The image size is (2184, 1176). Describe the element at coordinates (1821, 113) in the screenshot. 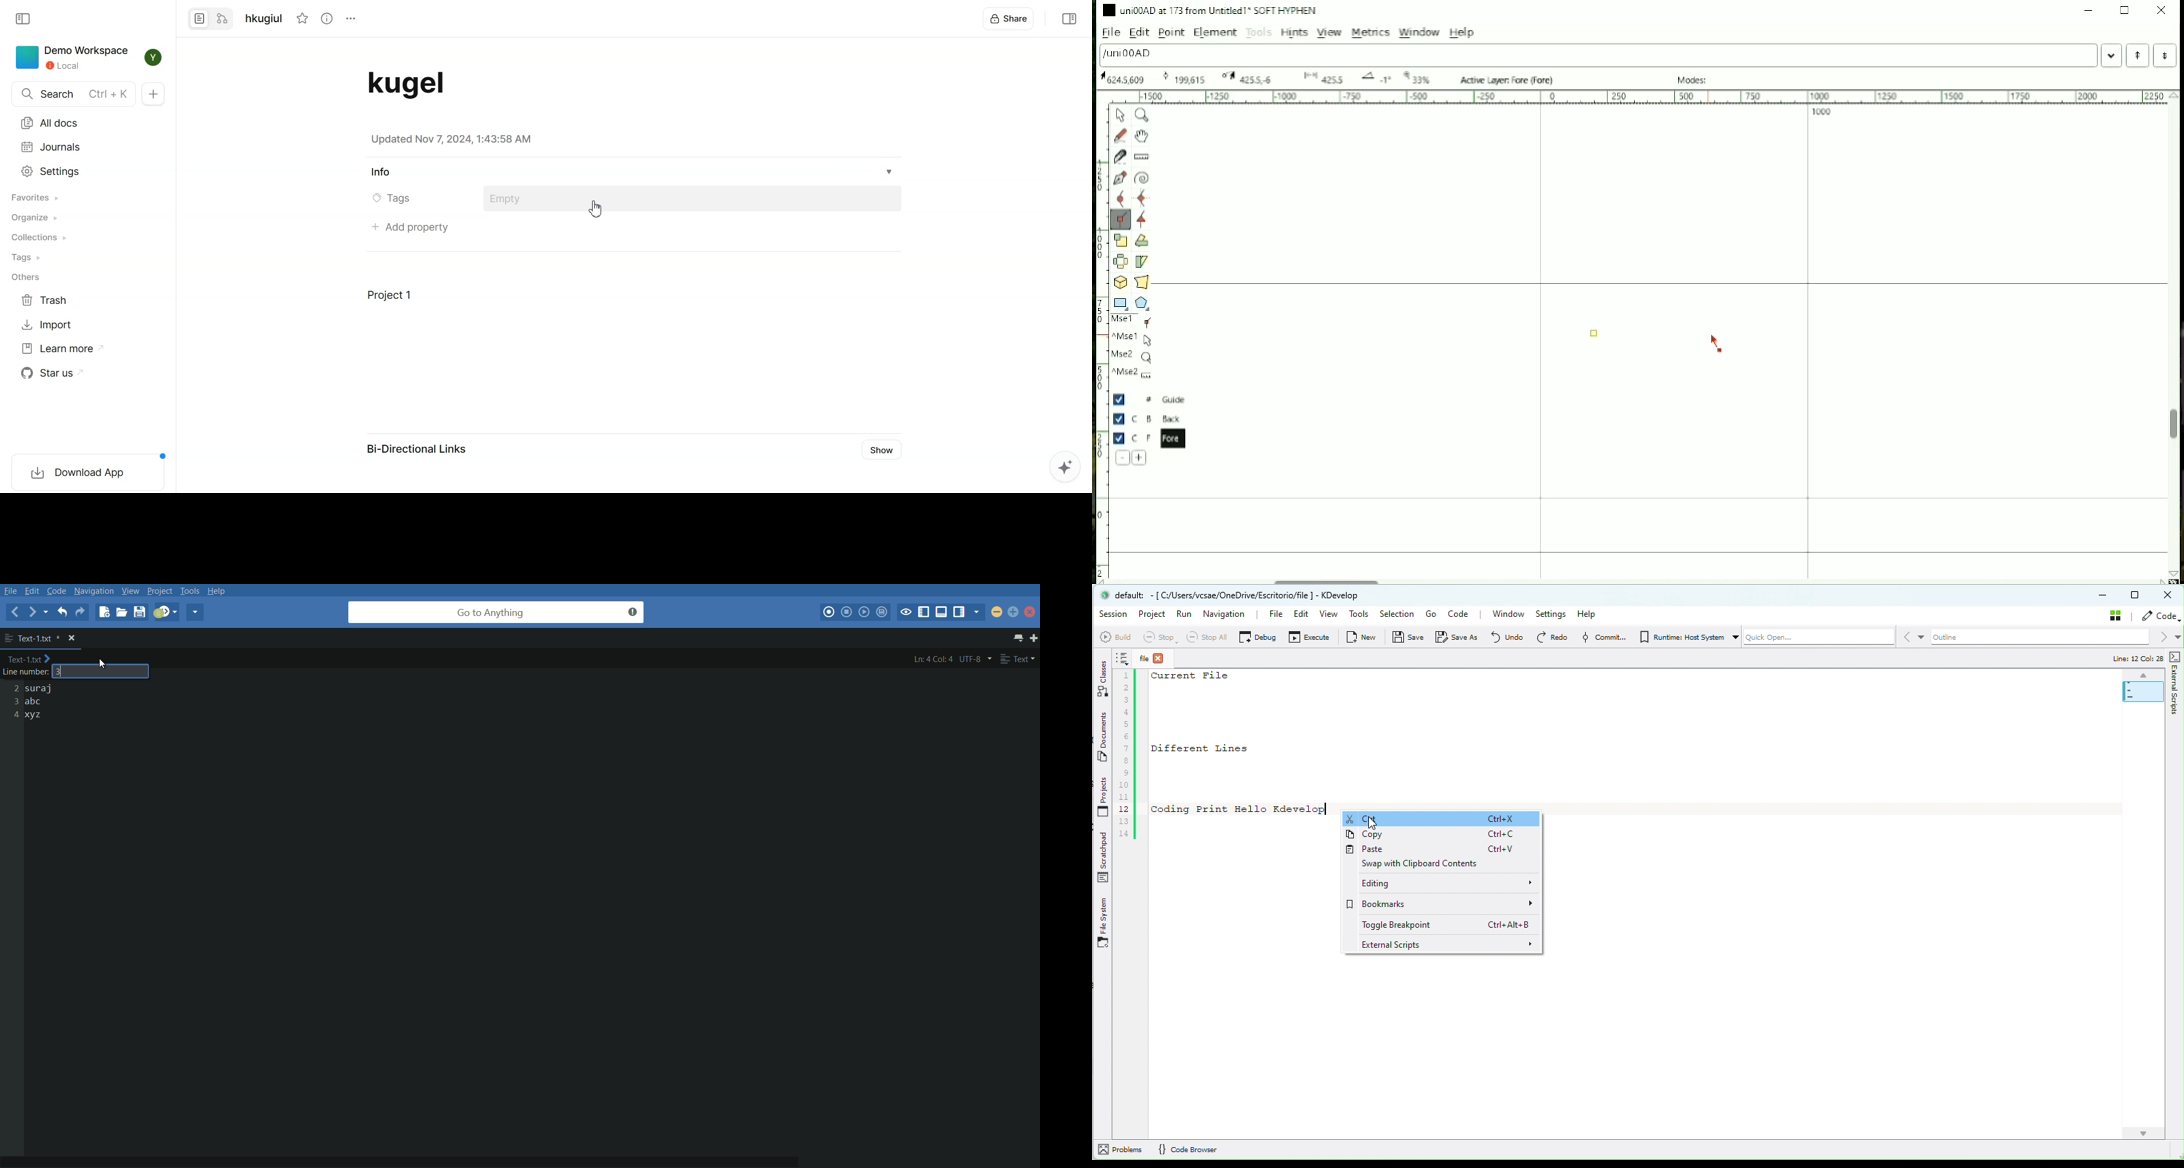

I see `1000` at that location.